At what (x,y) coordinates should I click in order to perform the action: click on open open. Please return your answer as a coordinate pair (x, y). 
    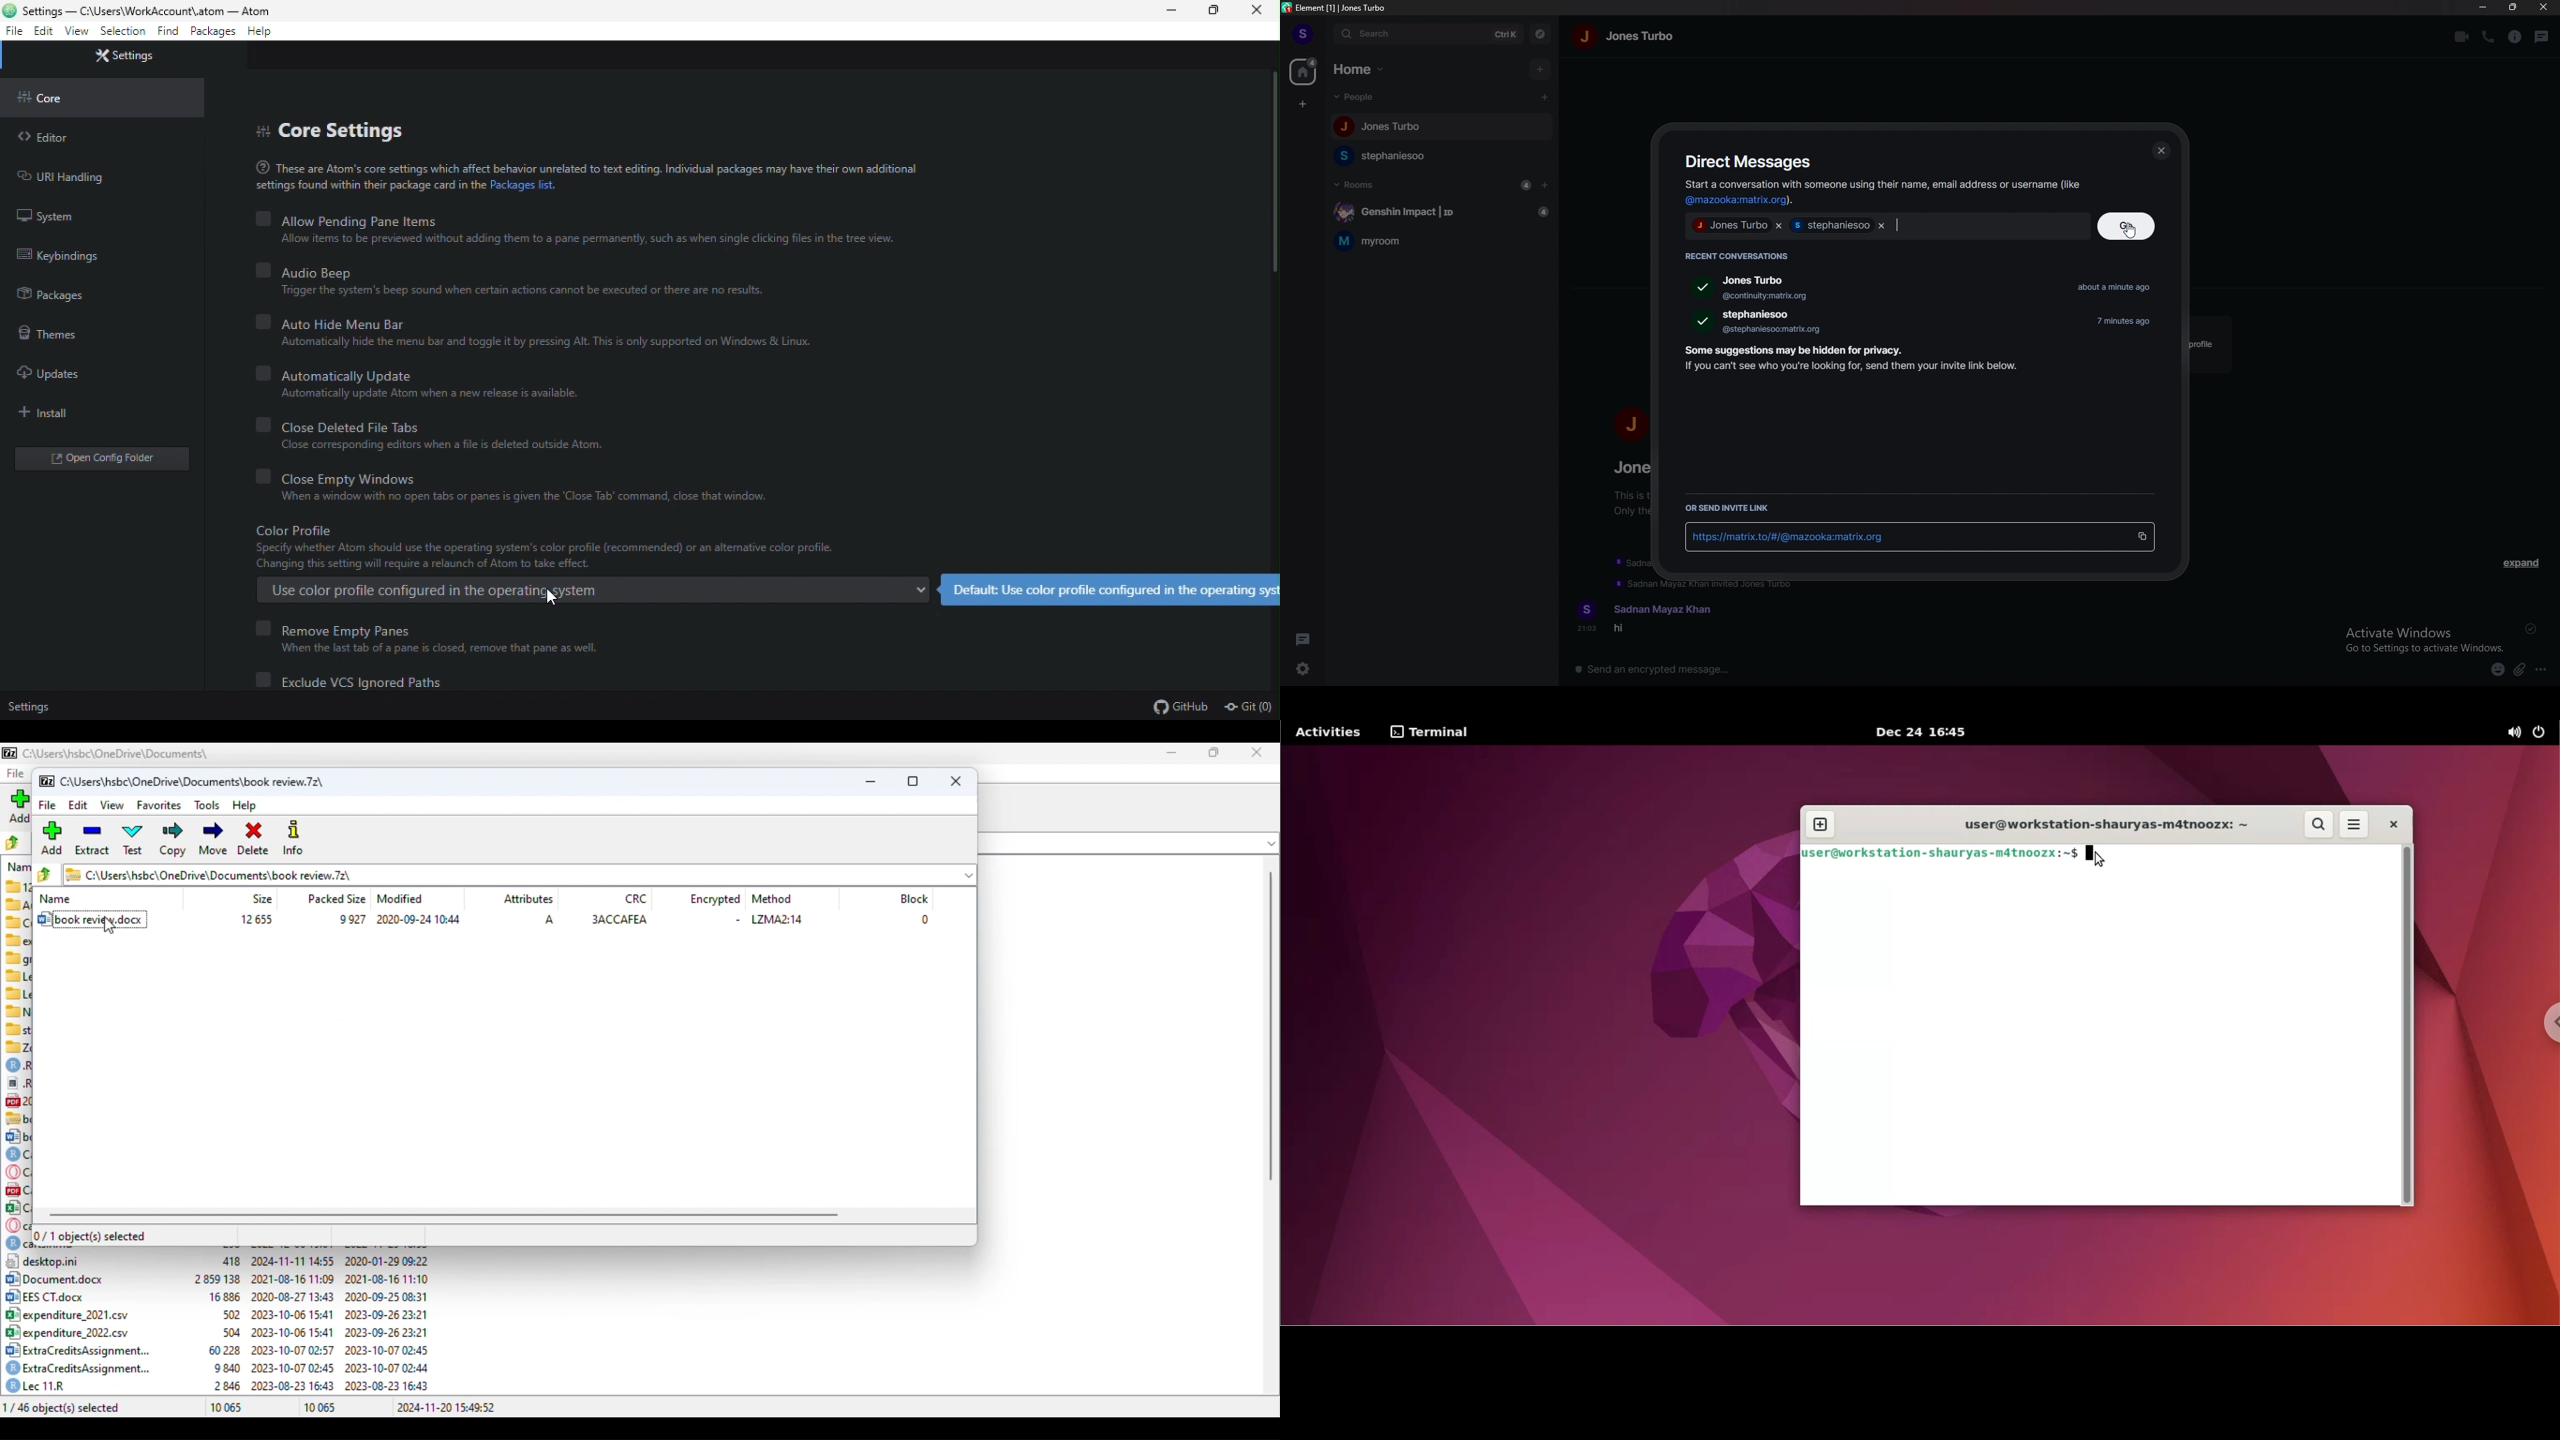
    Looking at the image, I should click on (107, 457).